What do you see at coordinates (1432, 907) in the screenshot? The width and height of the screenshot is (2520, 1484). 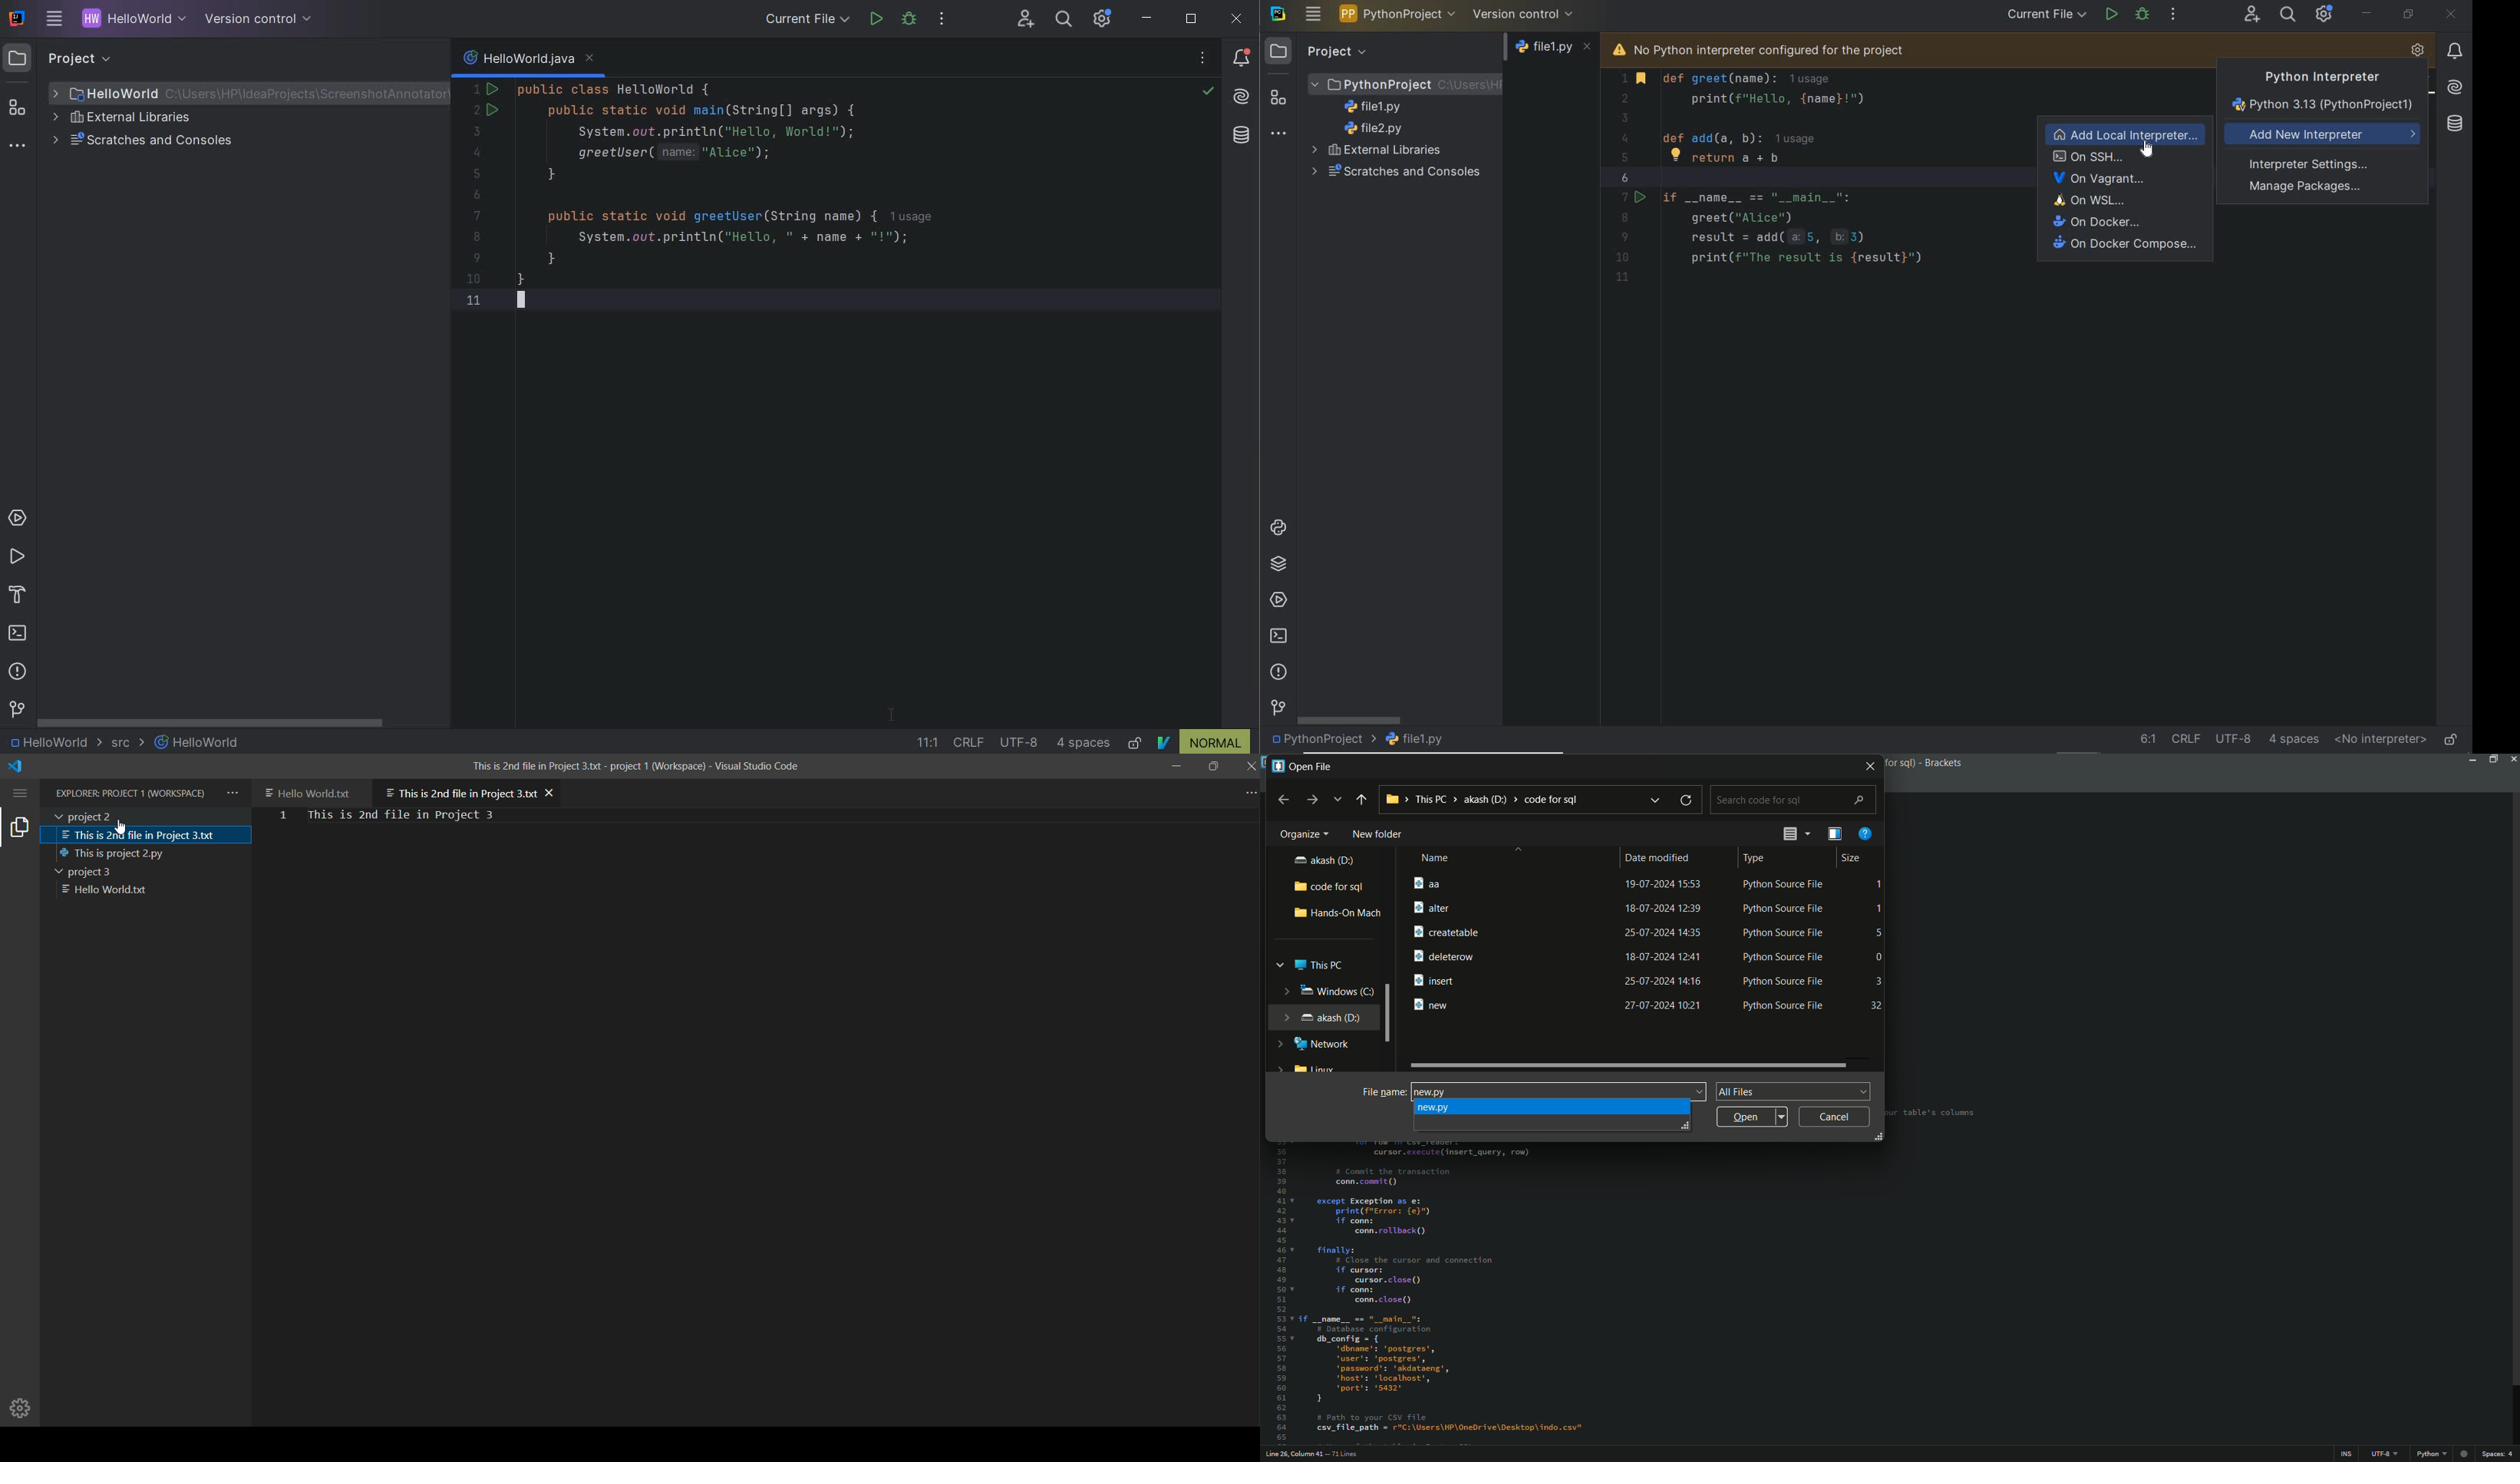 I see `alter` at bounding box center [1432, 907].